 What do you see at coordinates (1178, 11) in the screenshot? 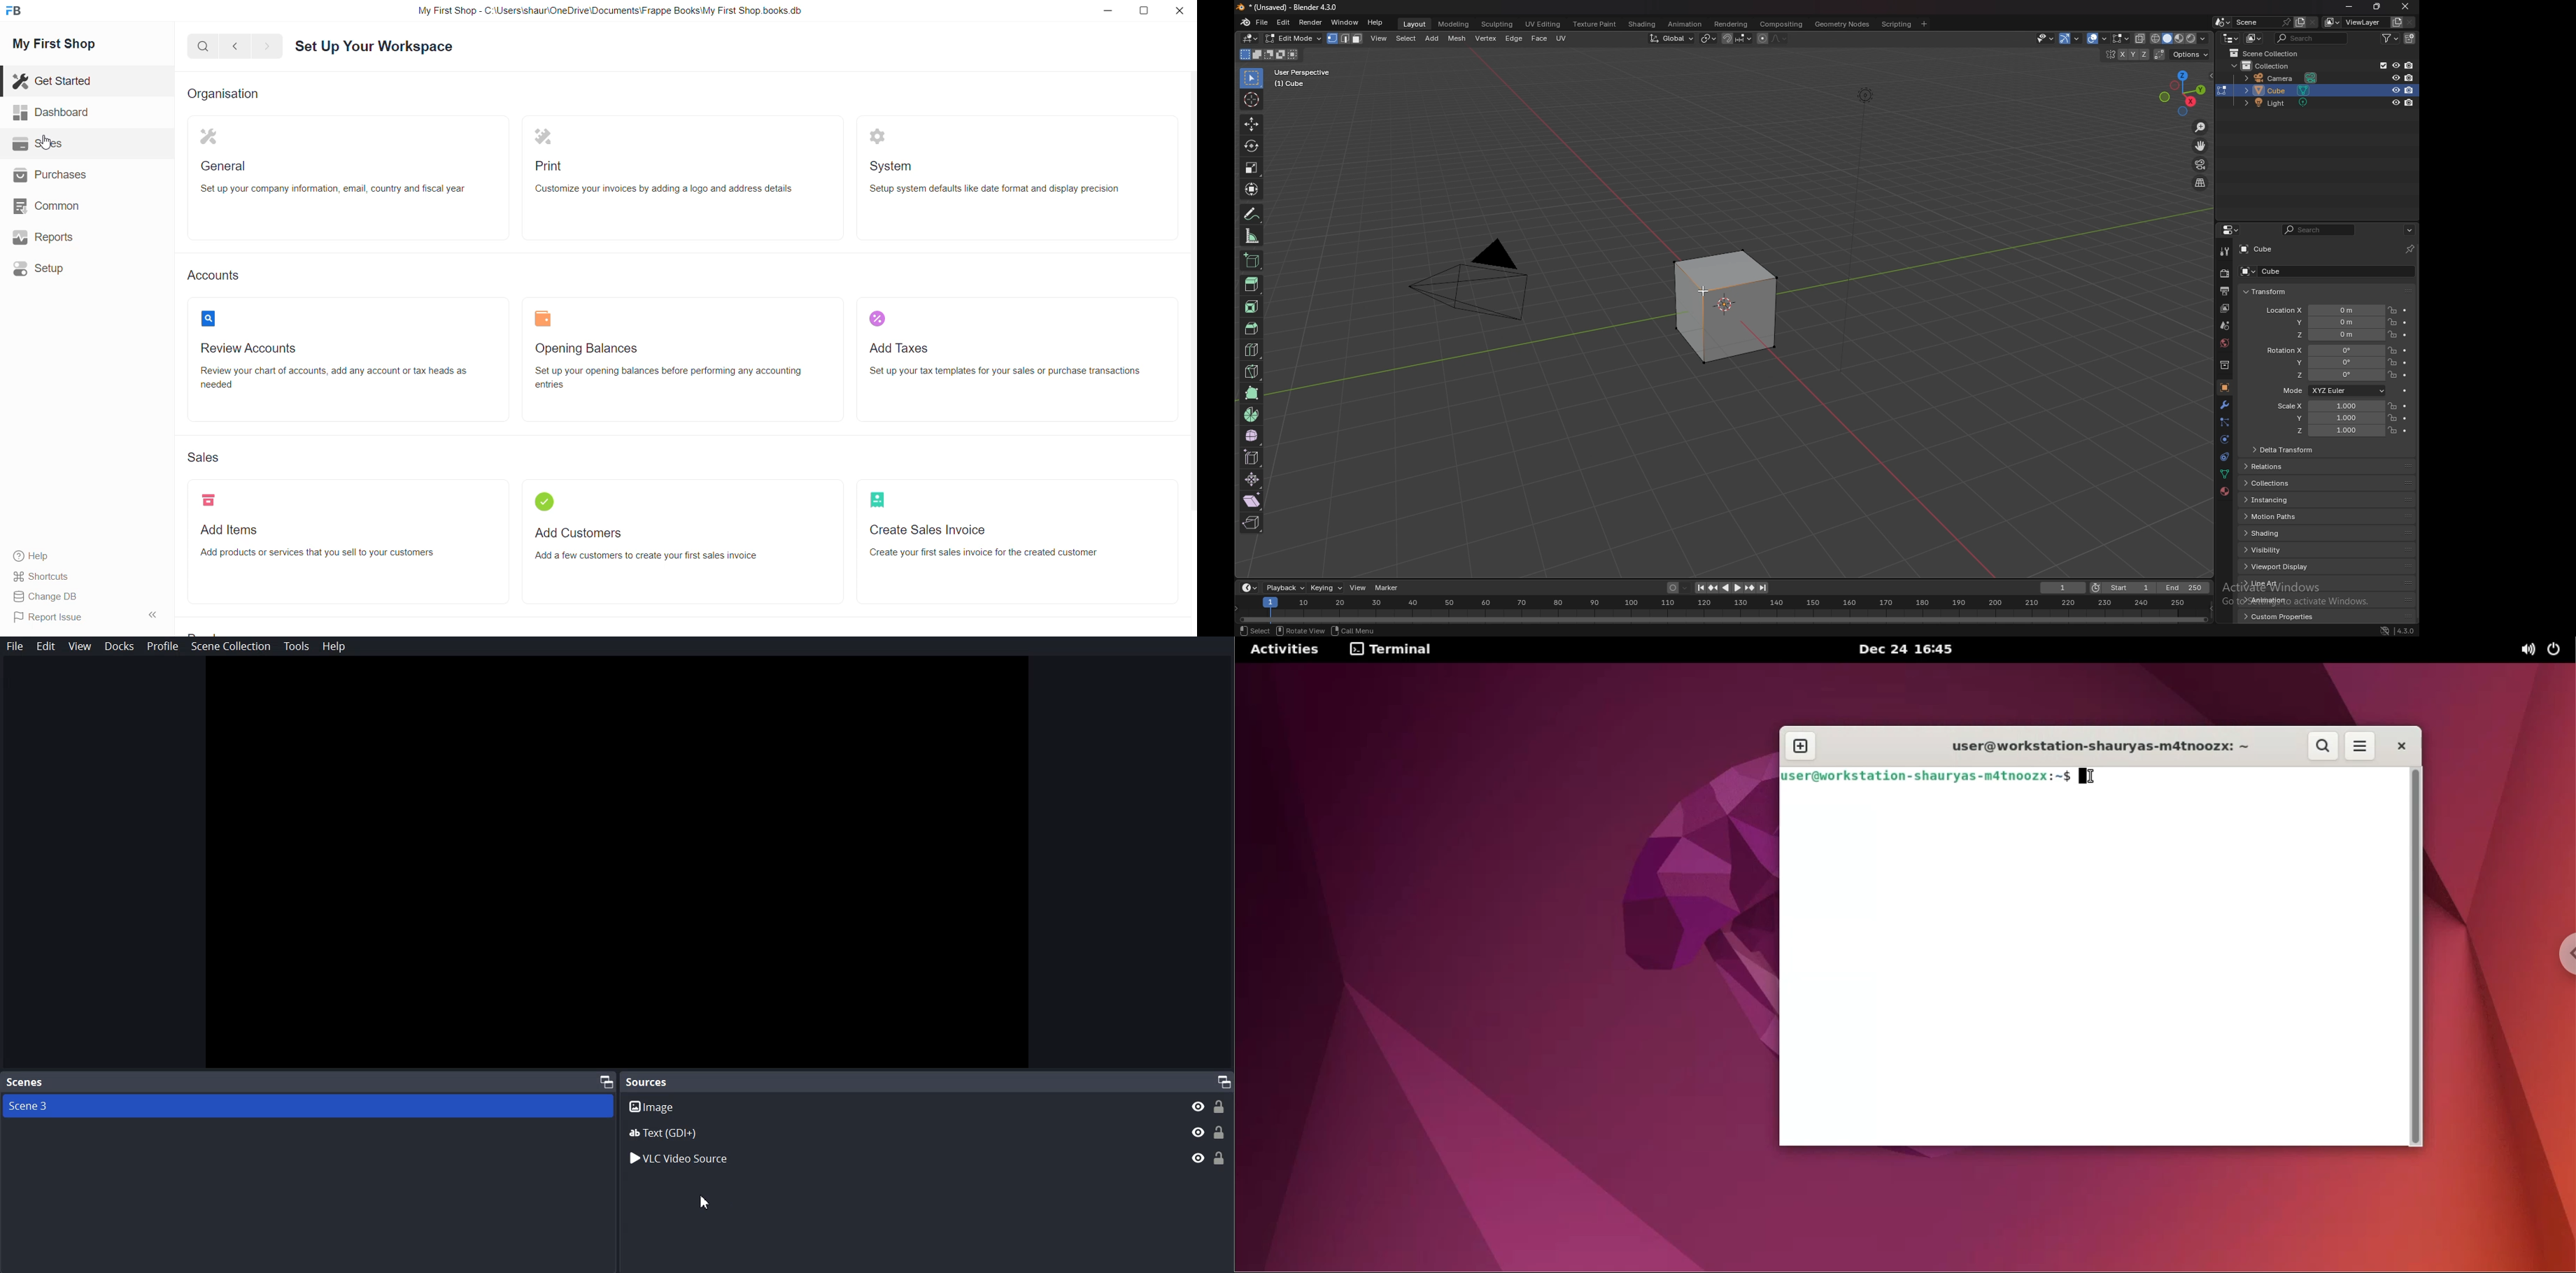
I see `close` at bounding box center [1178, 11].